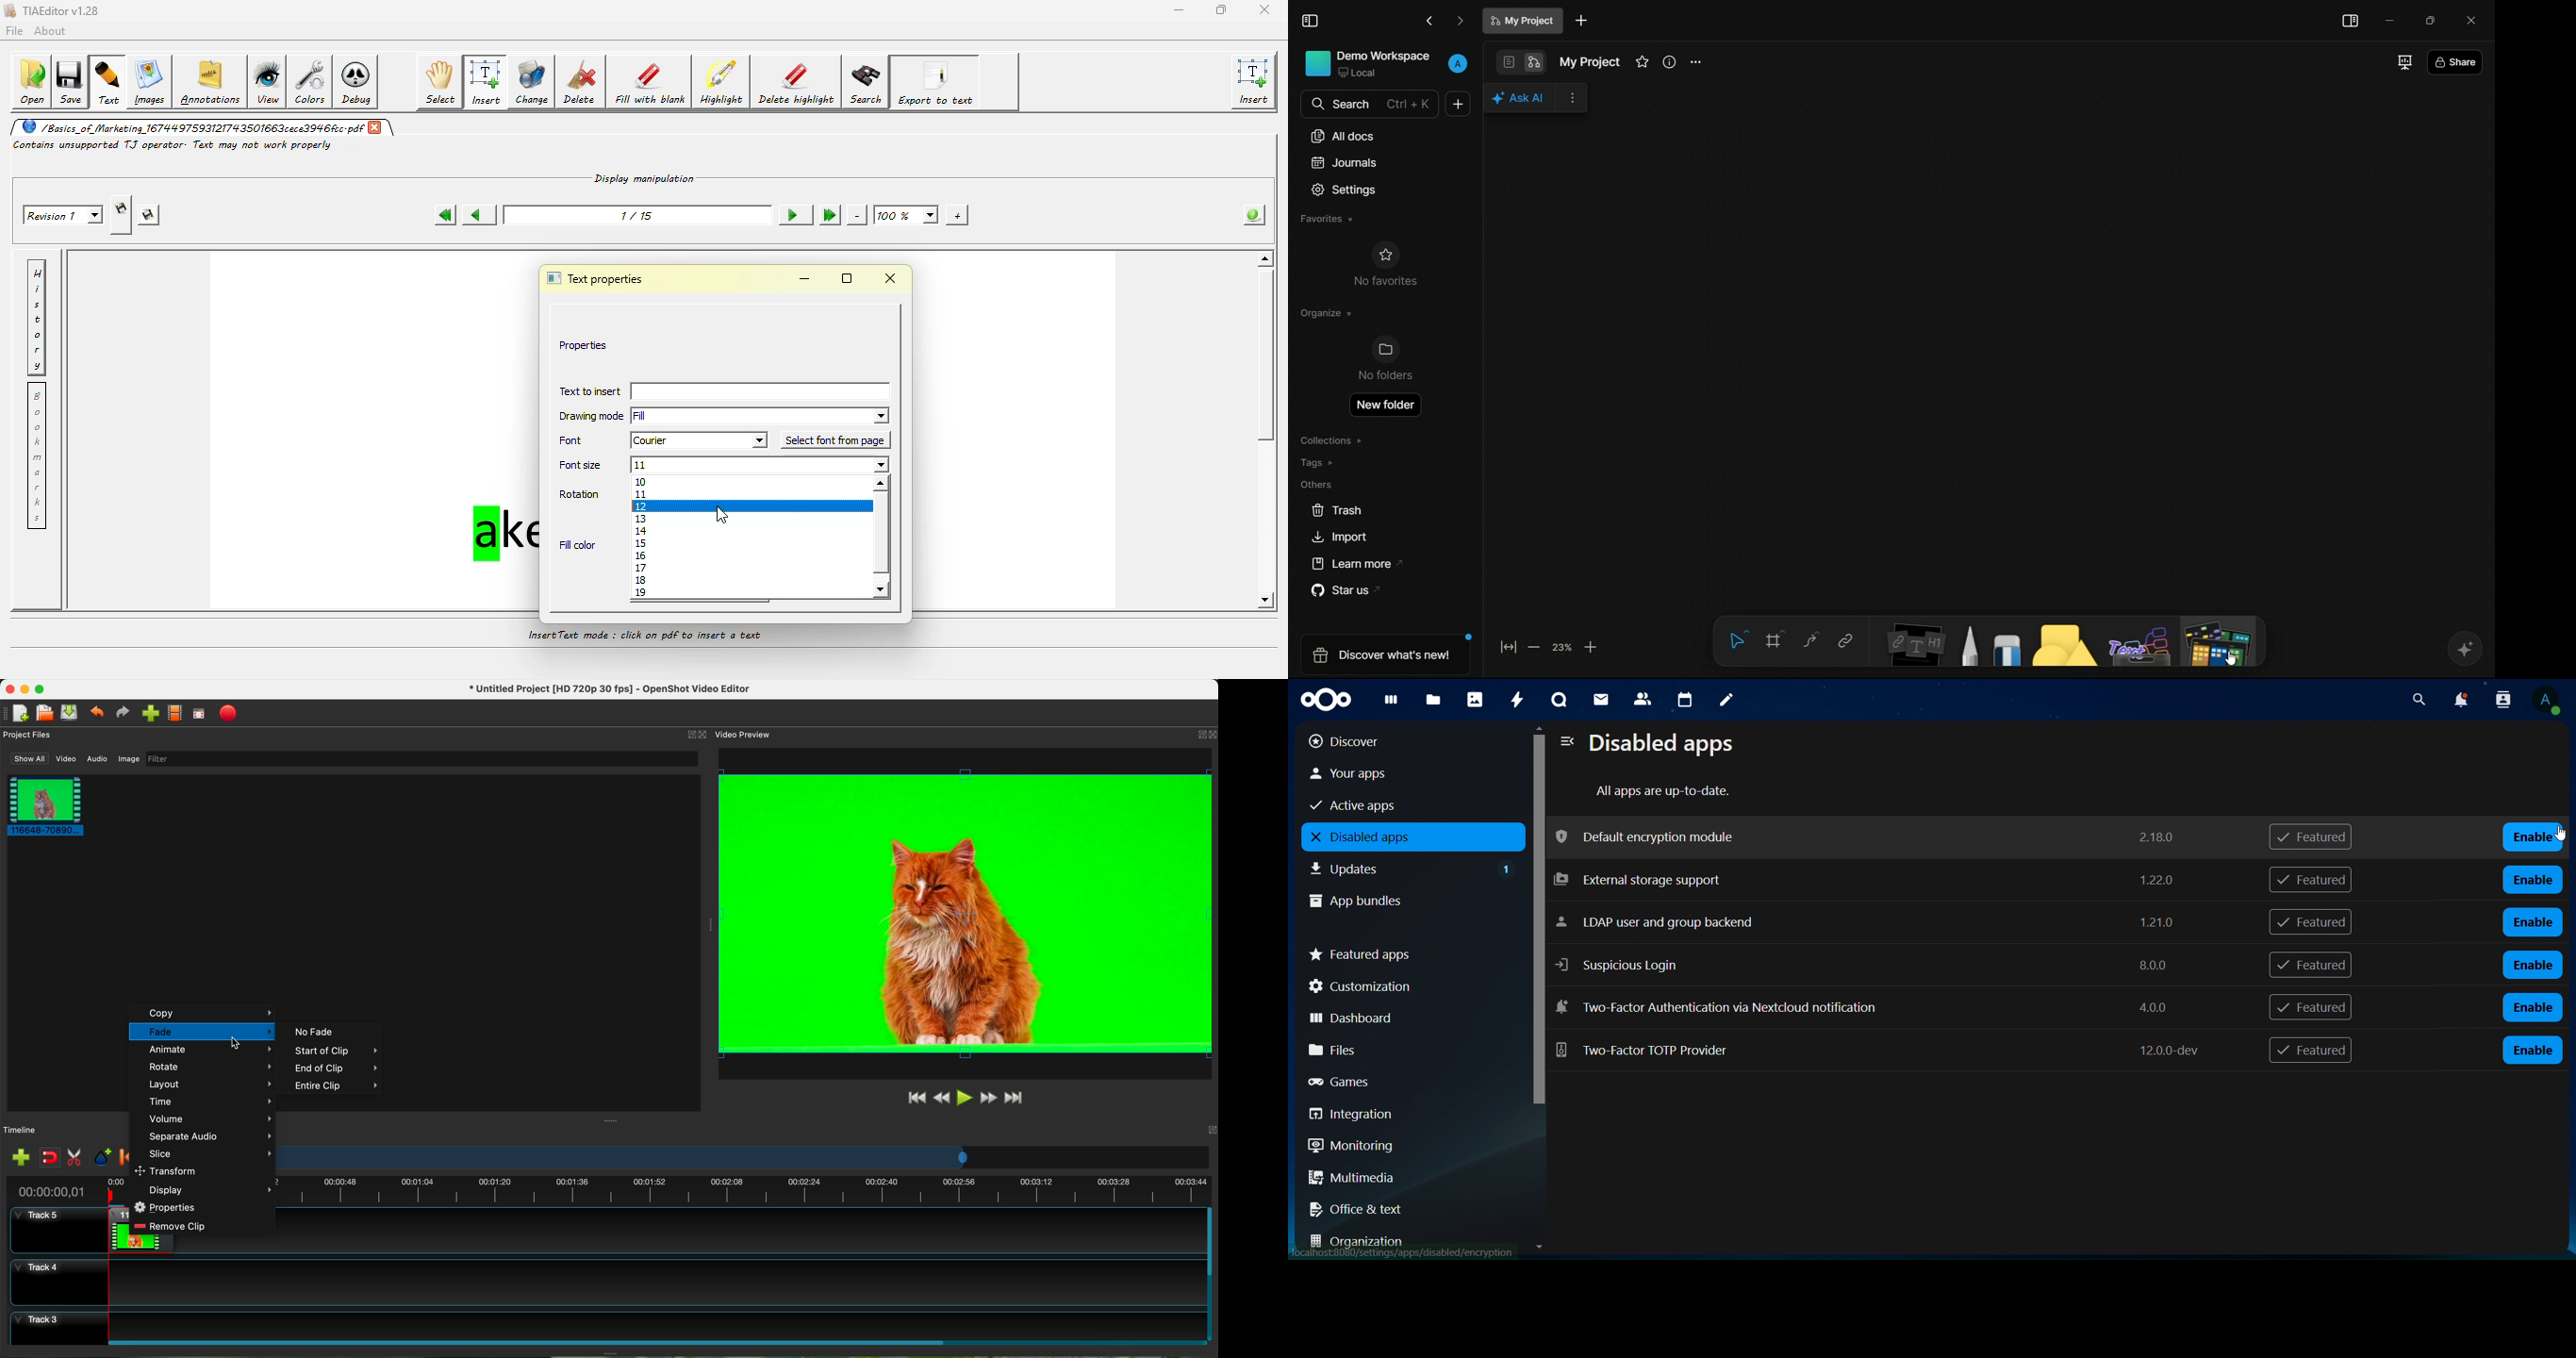 The width and height of the screenshot is (2576, 1372). Describe the element at coordinates (1582, 21) in the screenshot. I see `new document` at that location.